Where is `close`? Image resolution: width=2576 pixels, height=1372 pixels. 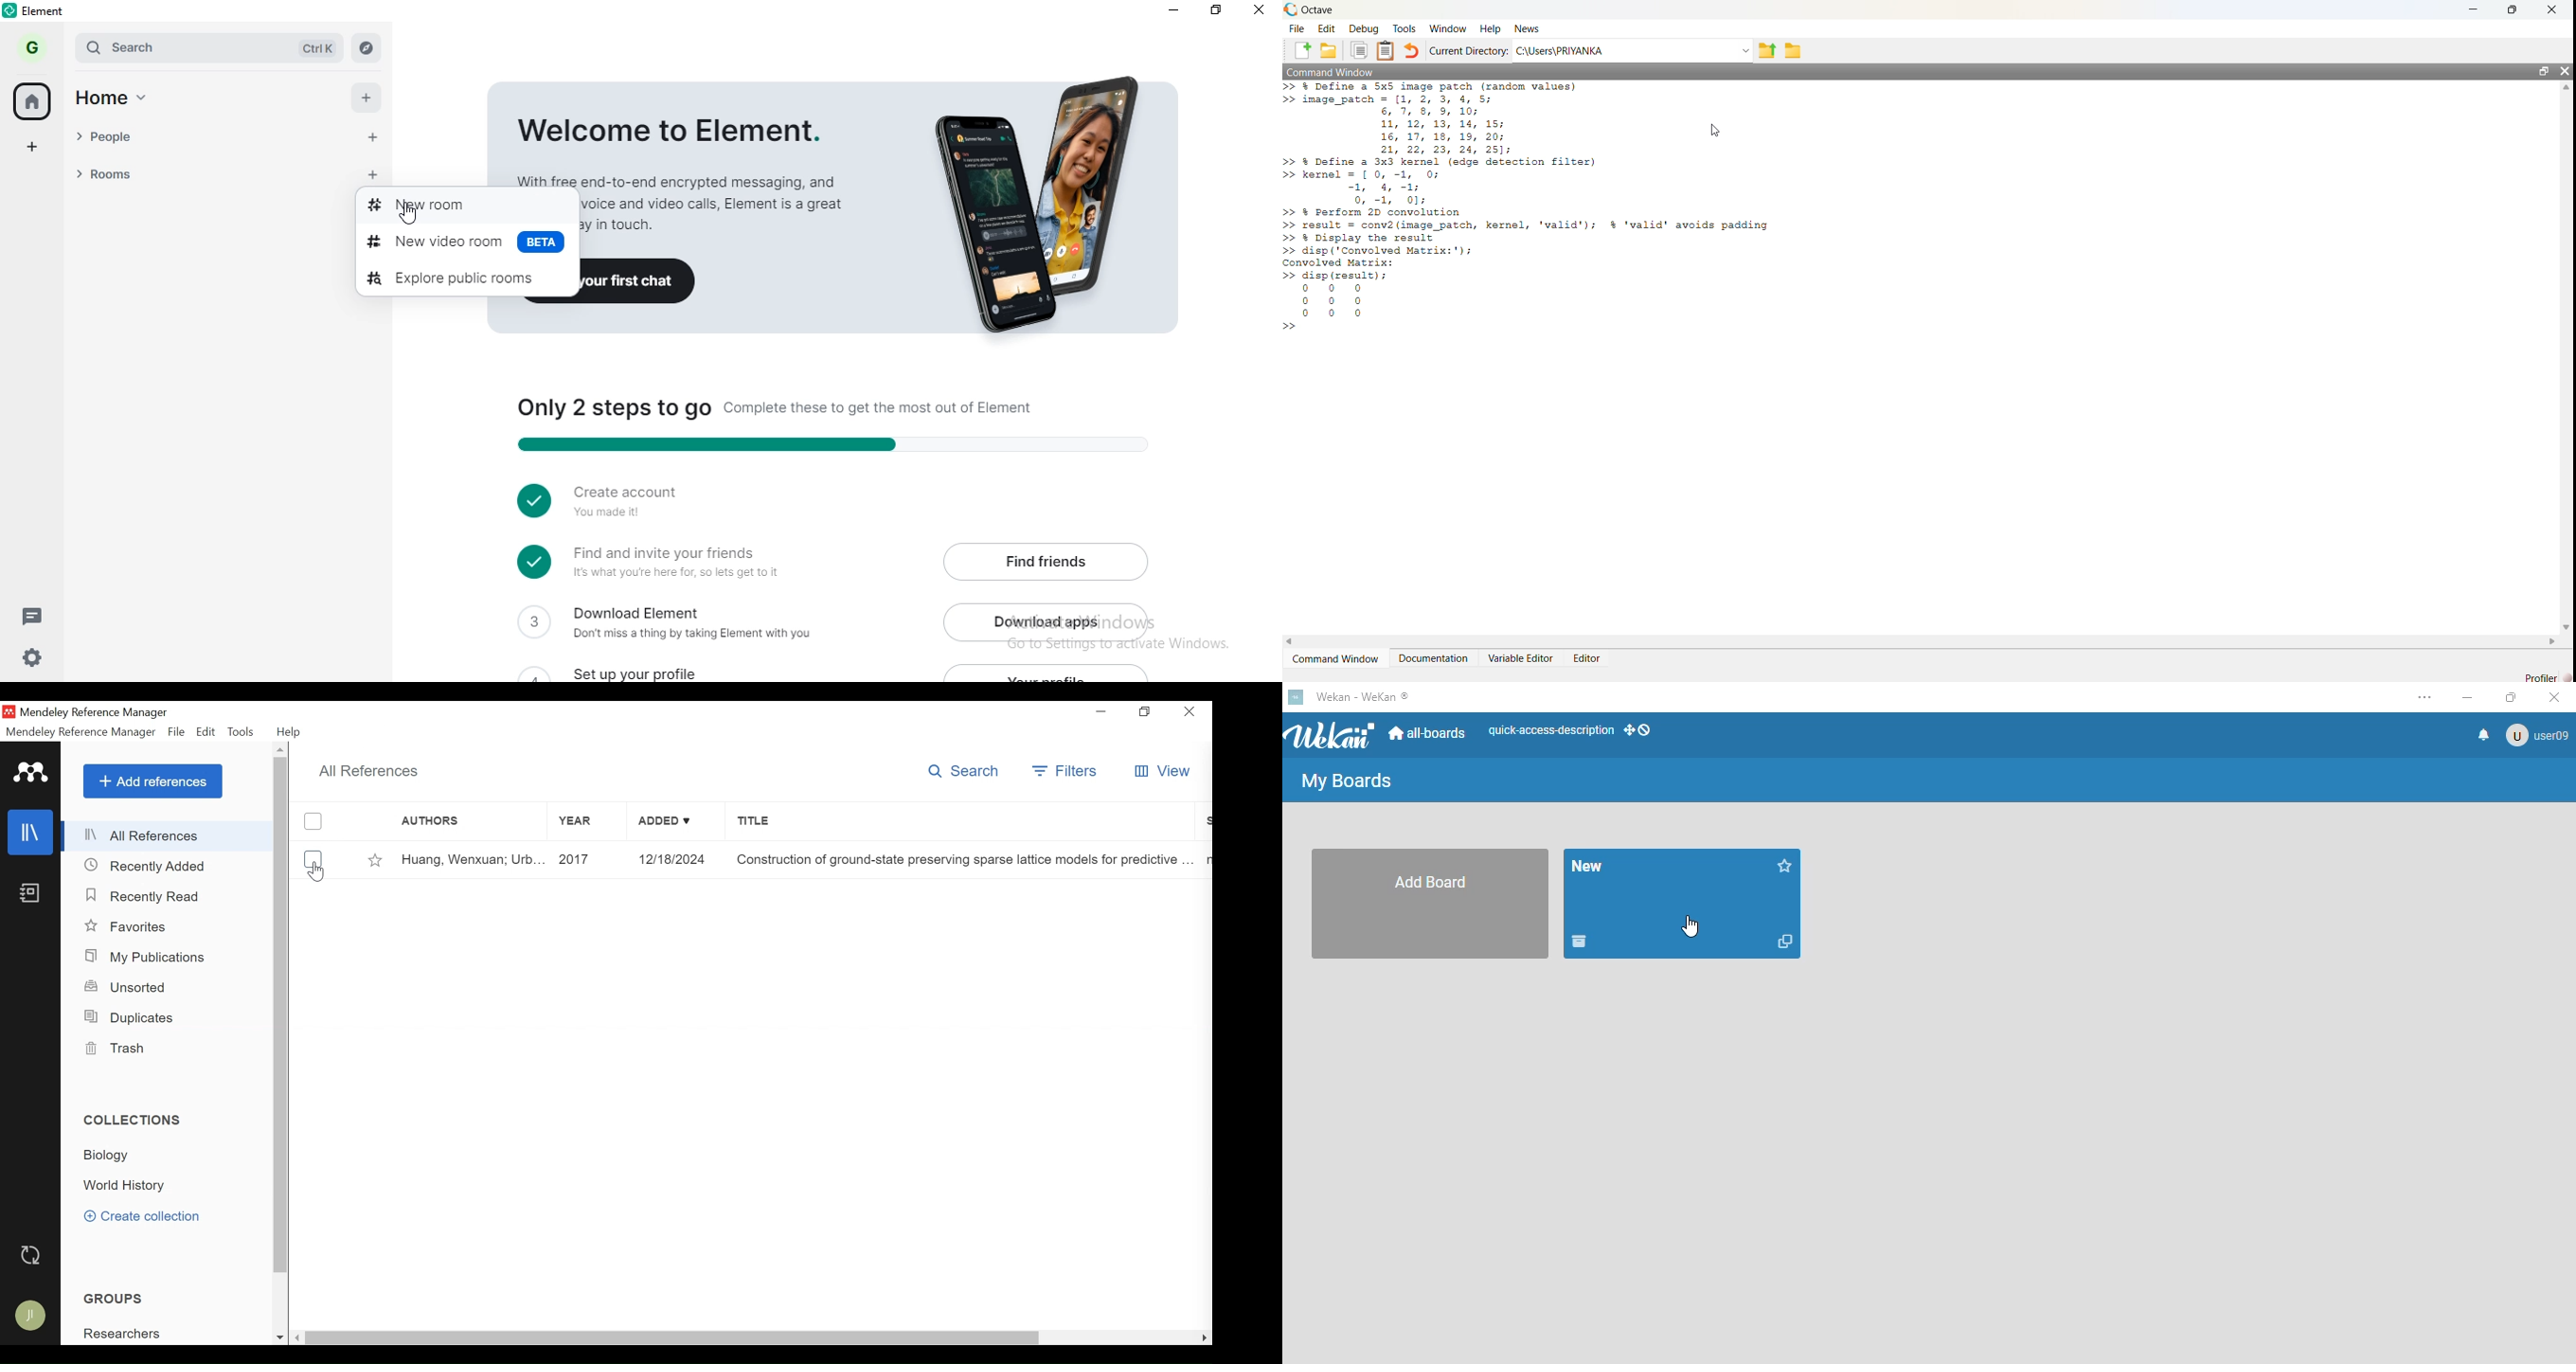 close is located at coordinates (1262, 12).